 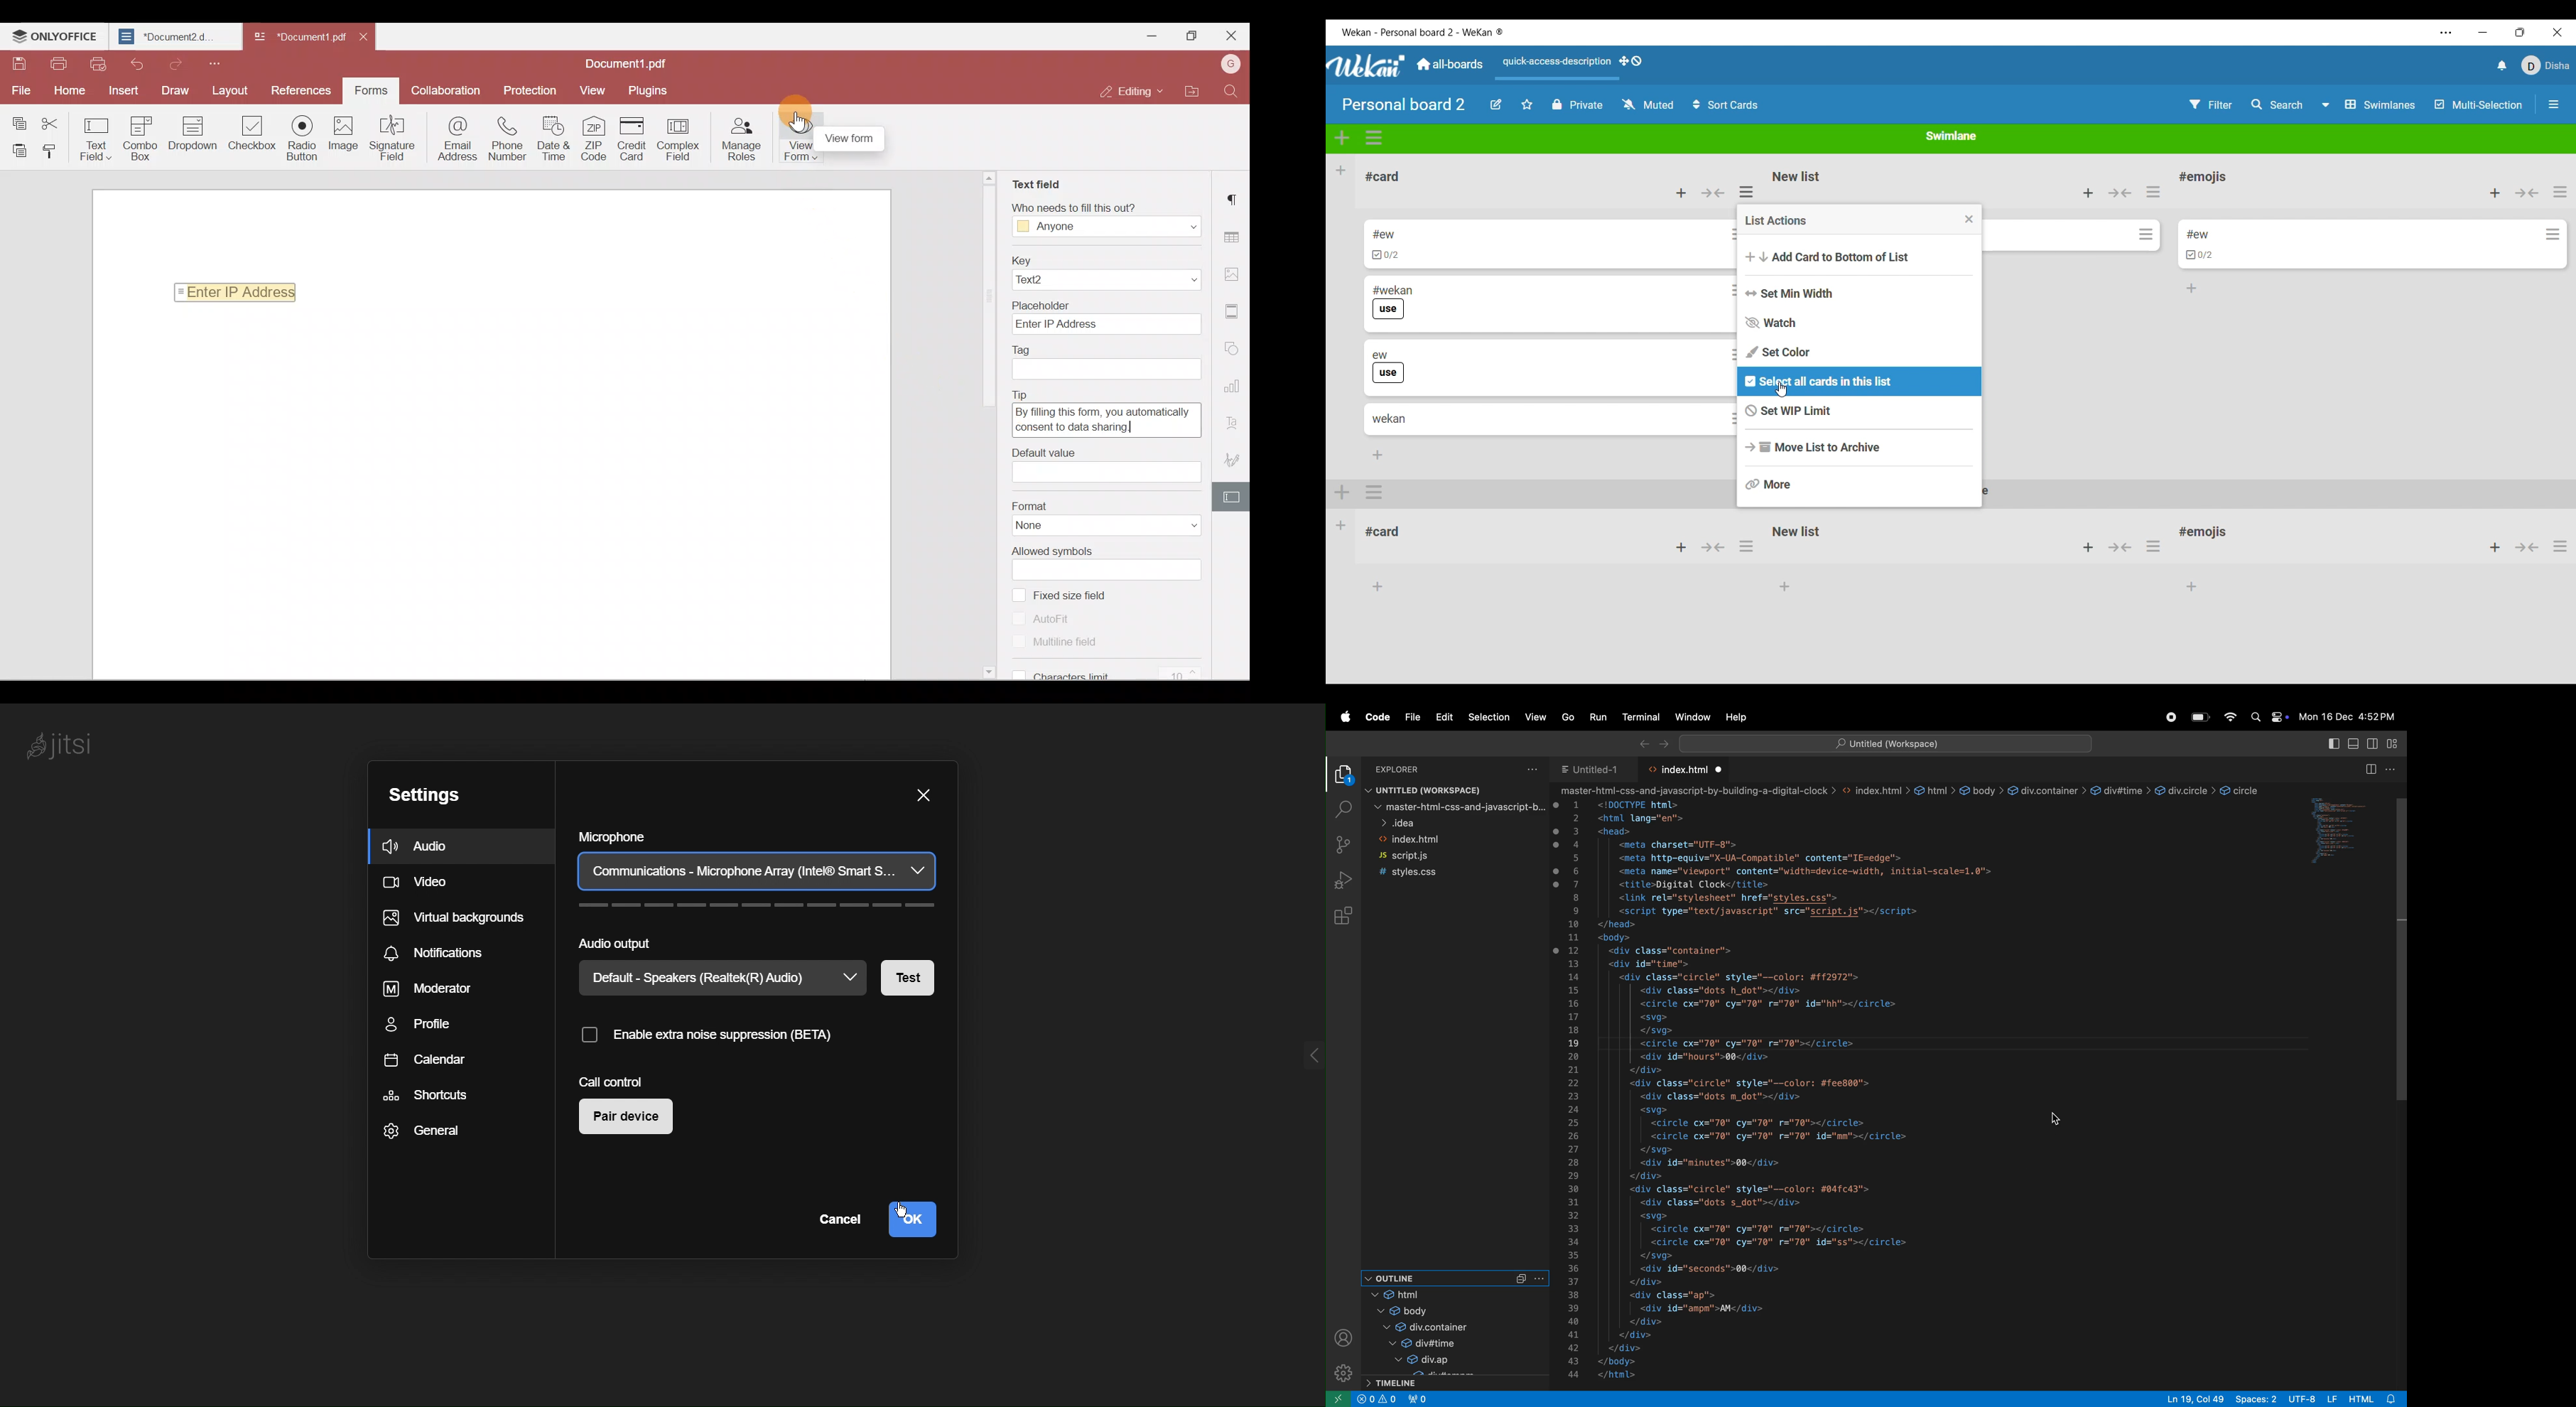 I want to click on Credit card, so click(x=633, y=138).